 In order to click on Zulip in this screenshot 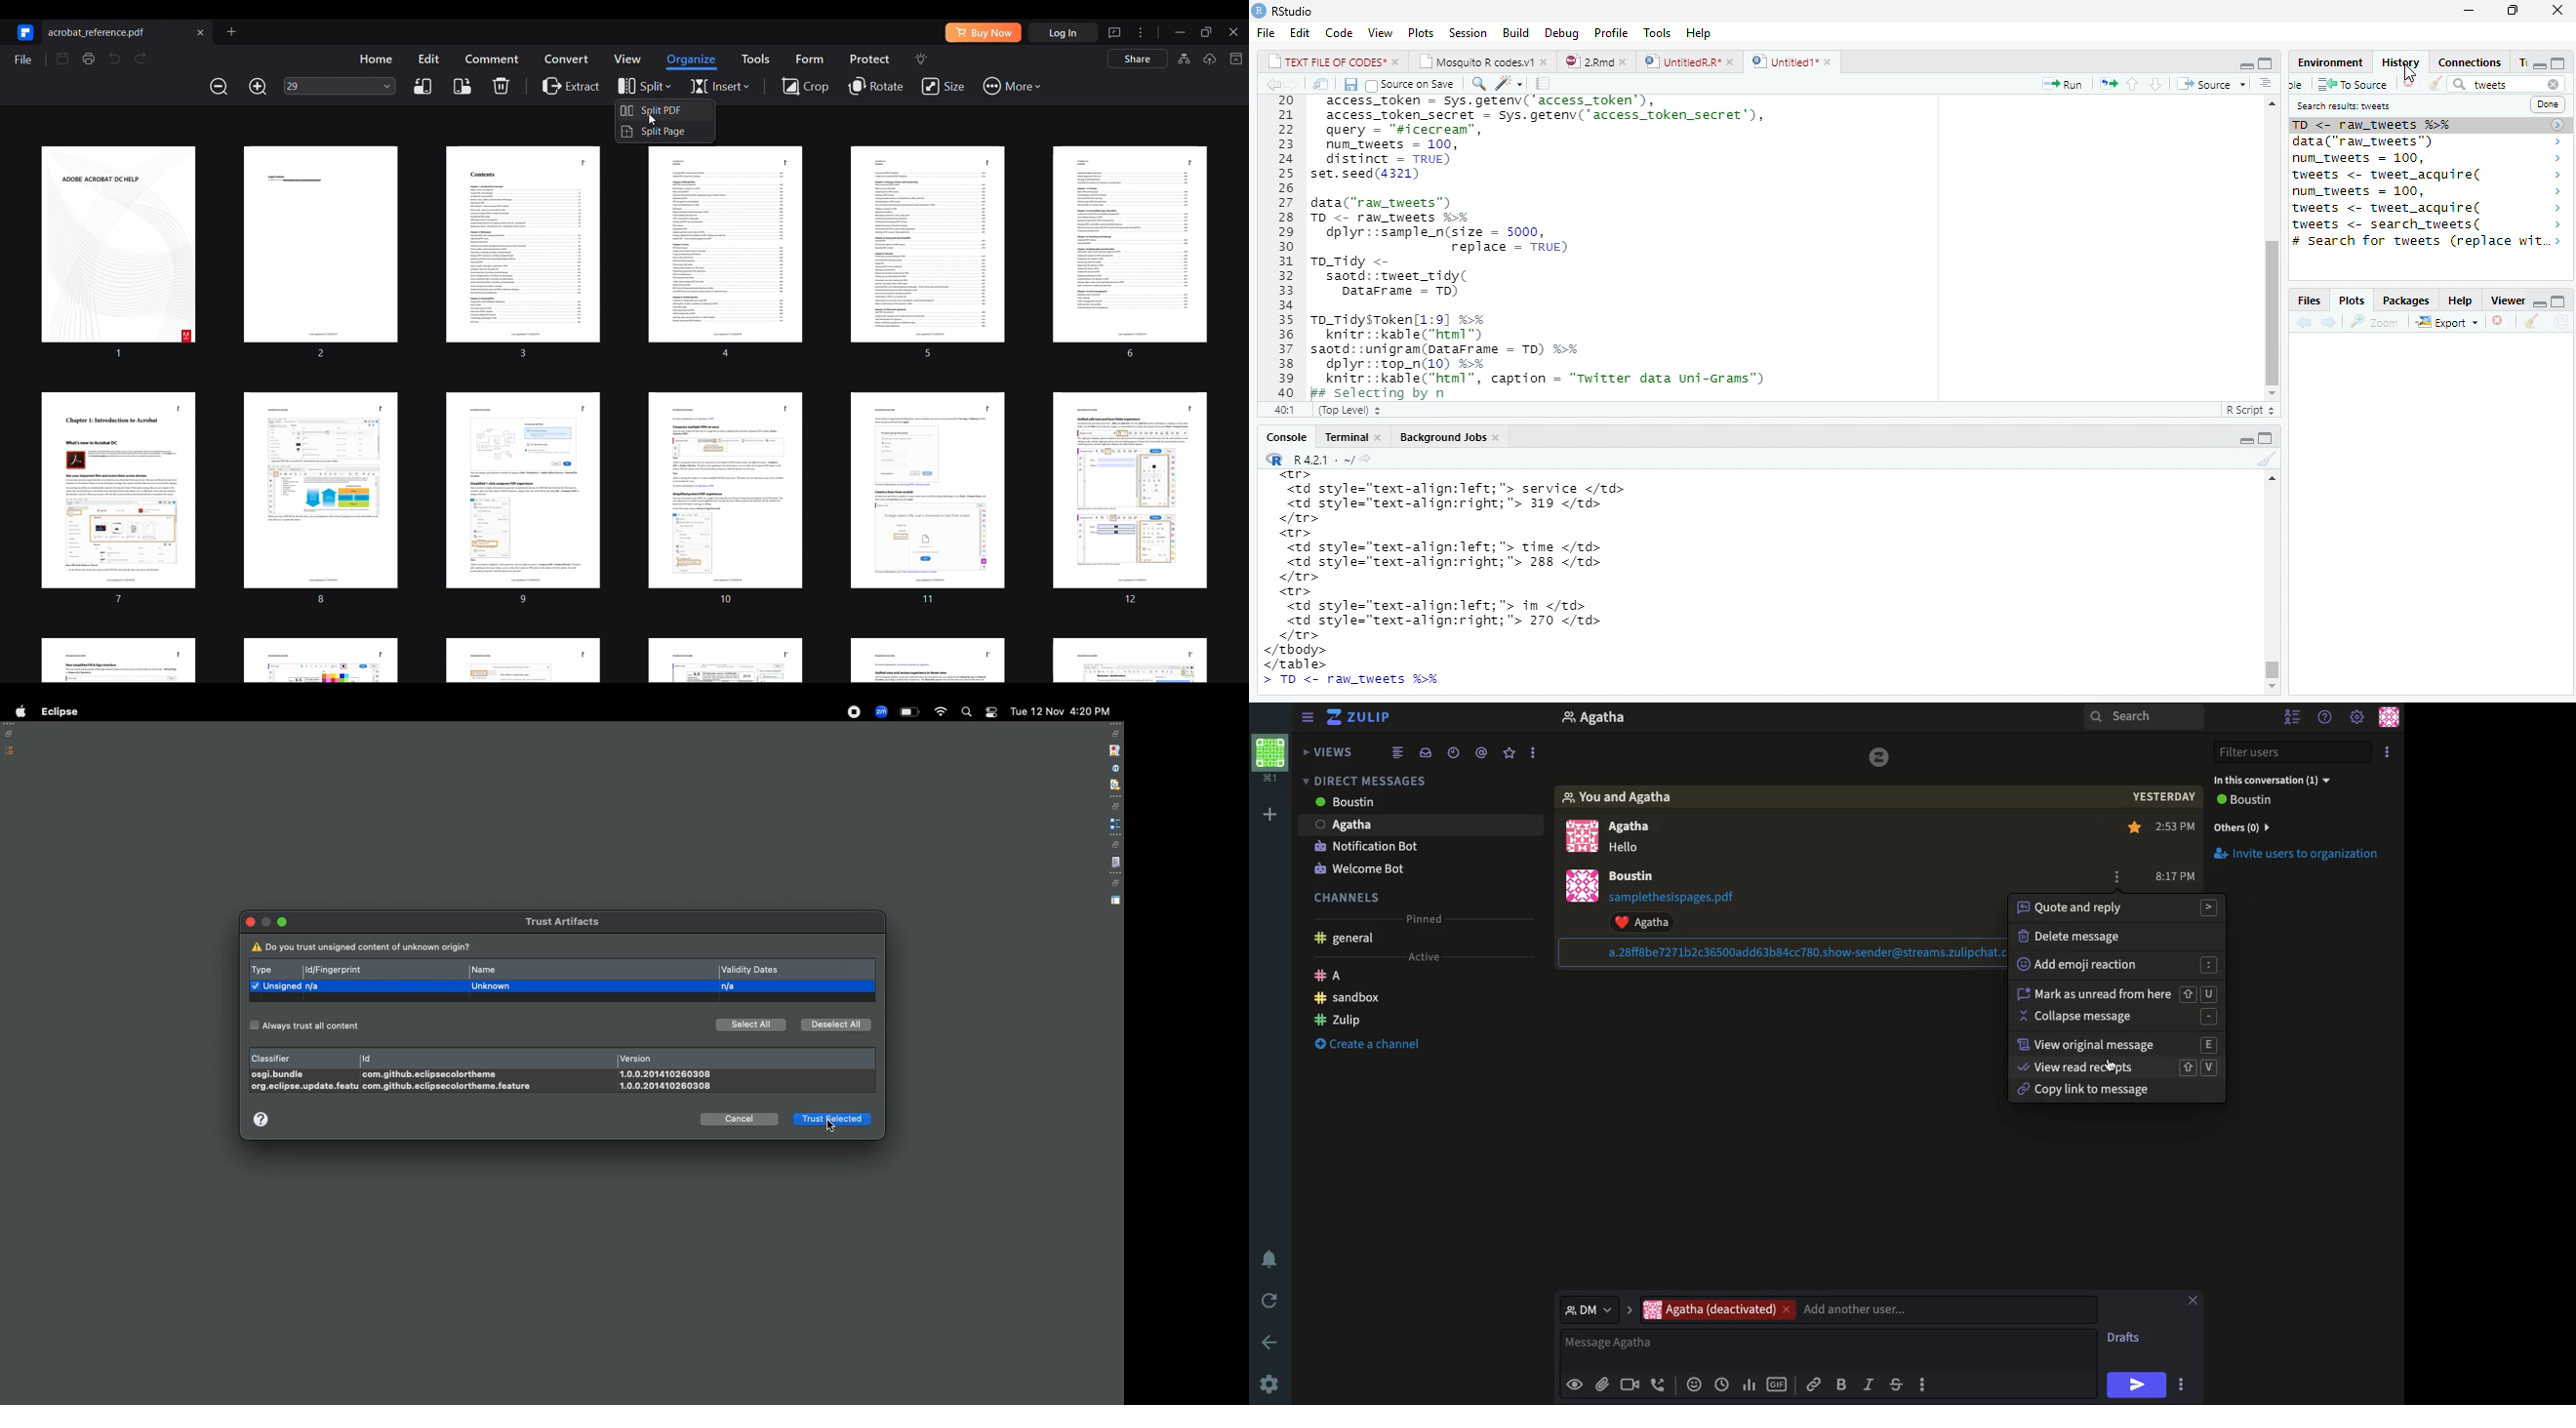, I will do `click(1362, 719)`.